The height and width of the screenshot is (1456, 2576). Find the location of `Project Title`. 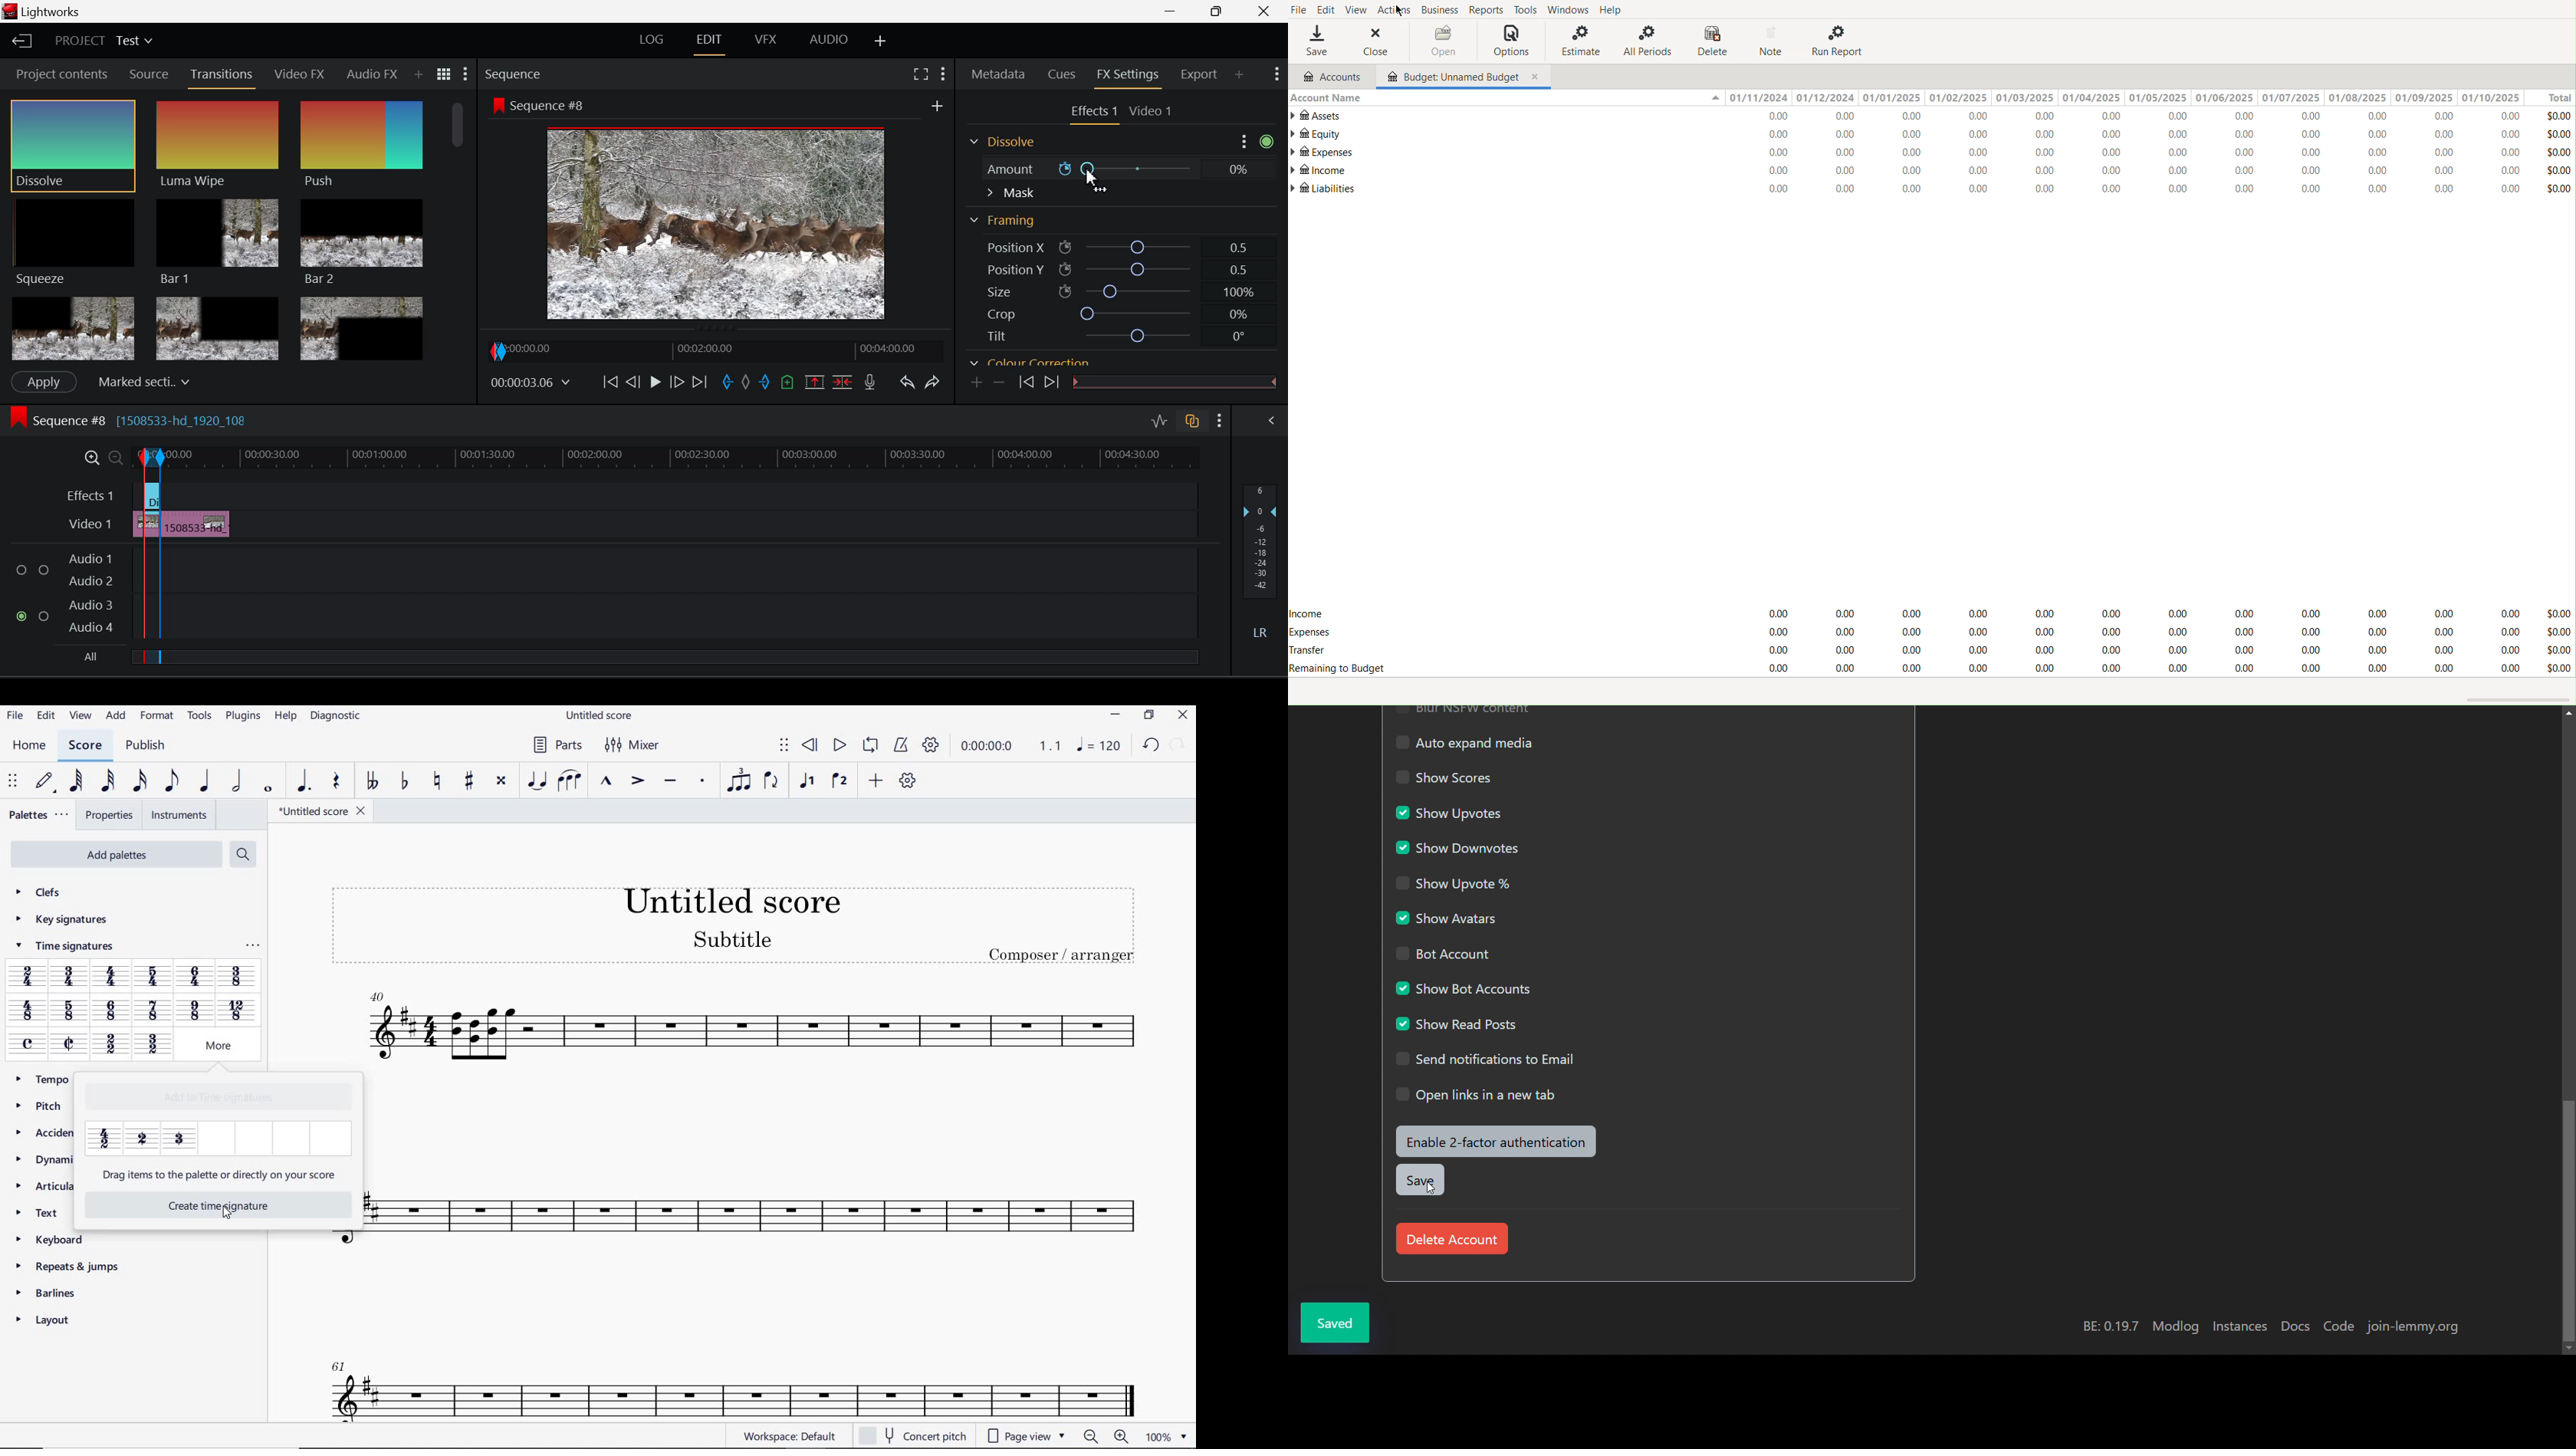

Project Title is located at coordinates (102, 40).